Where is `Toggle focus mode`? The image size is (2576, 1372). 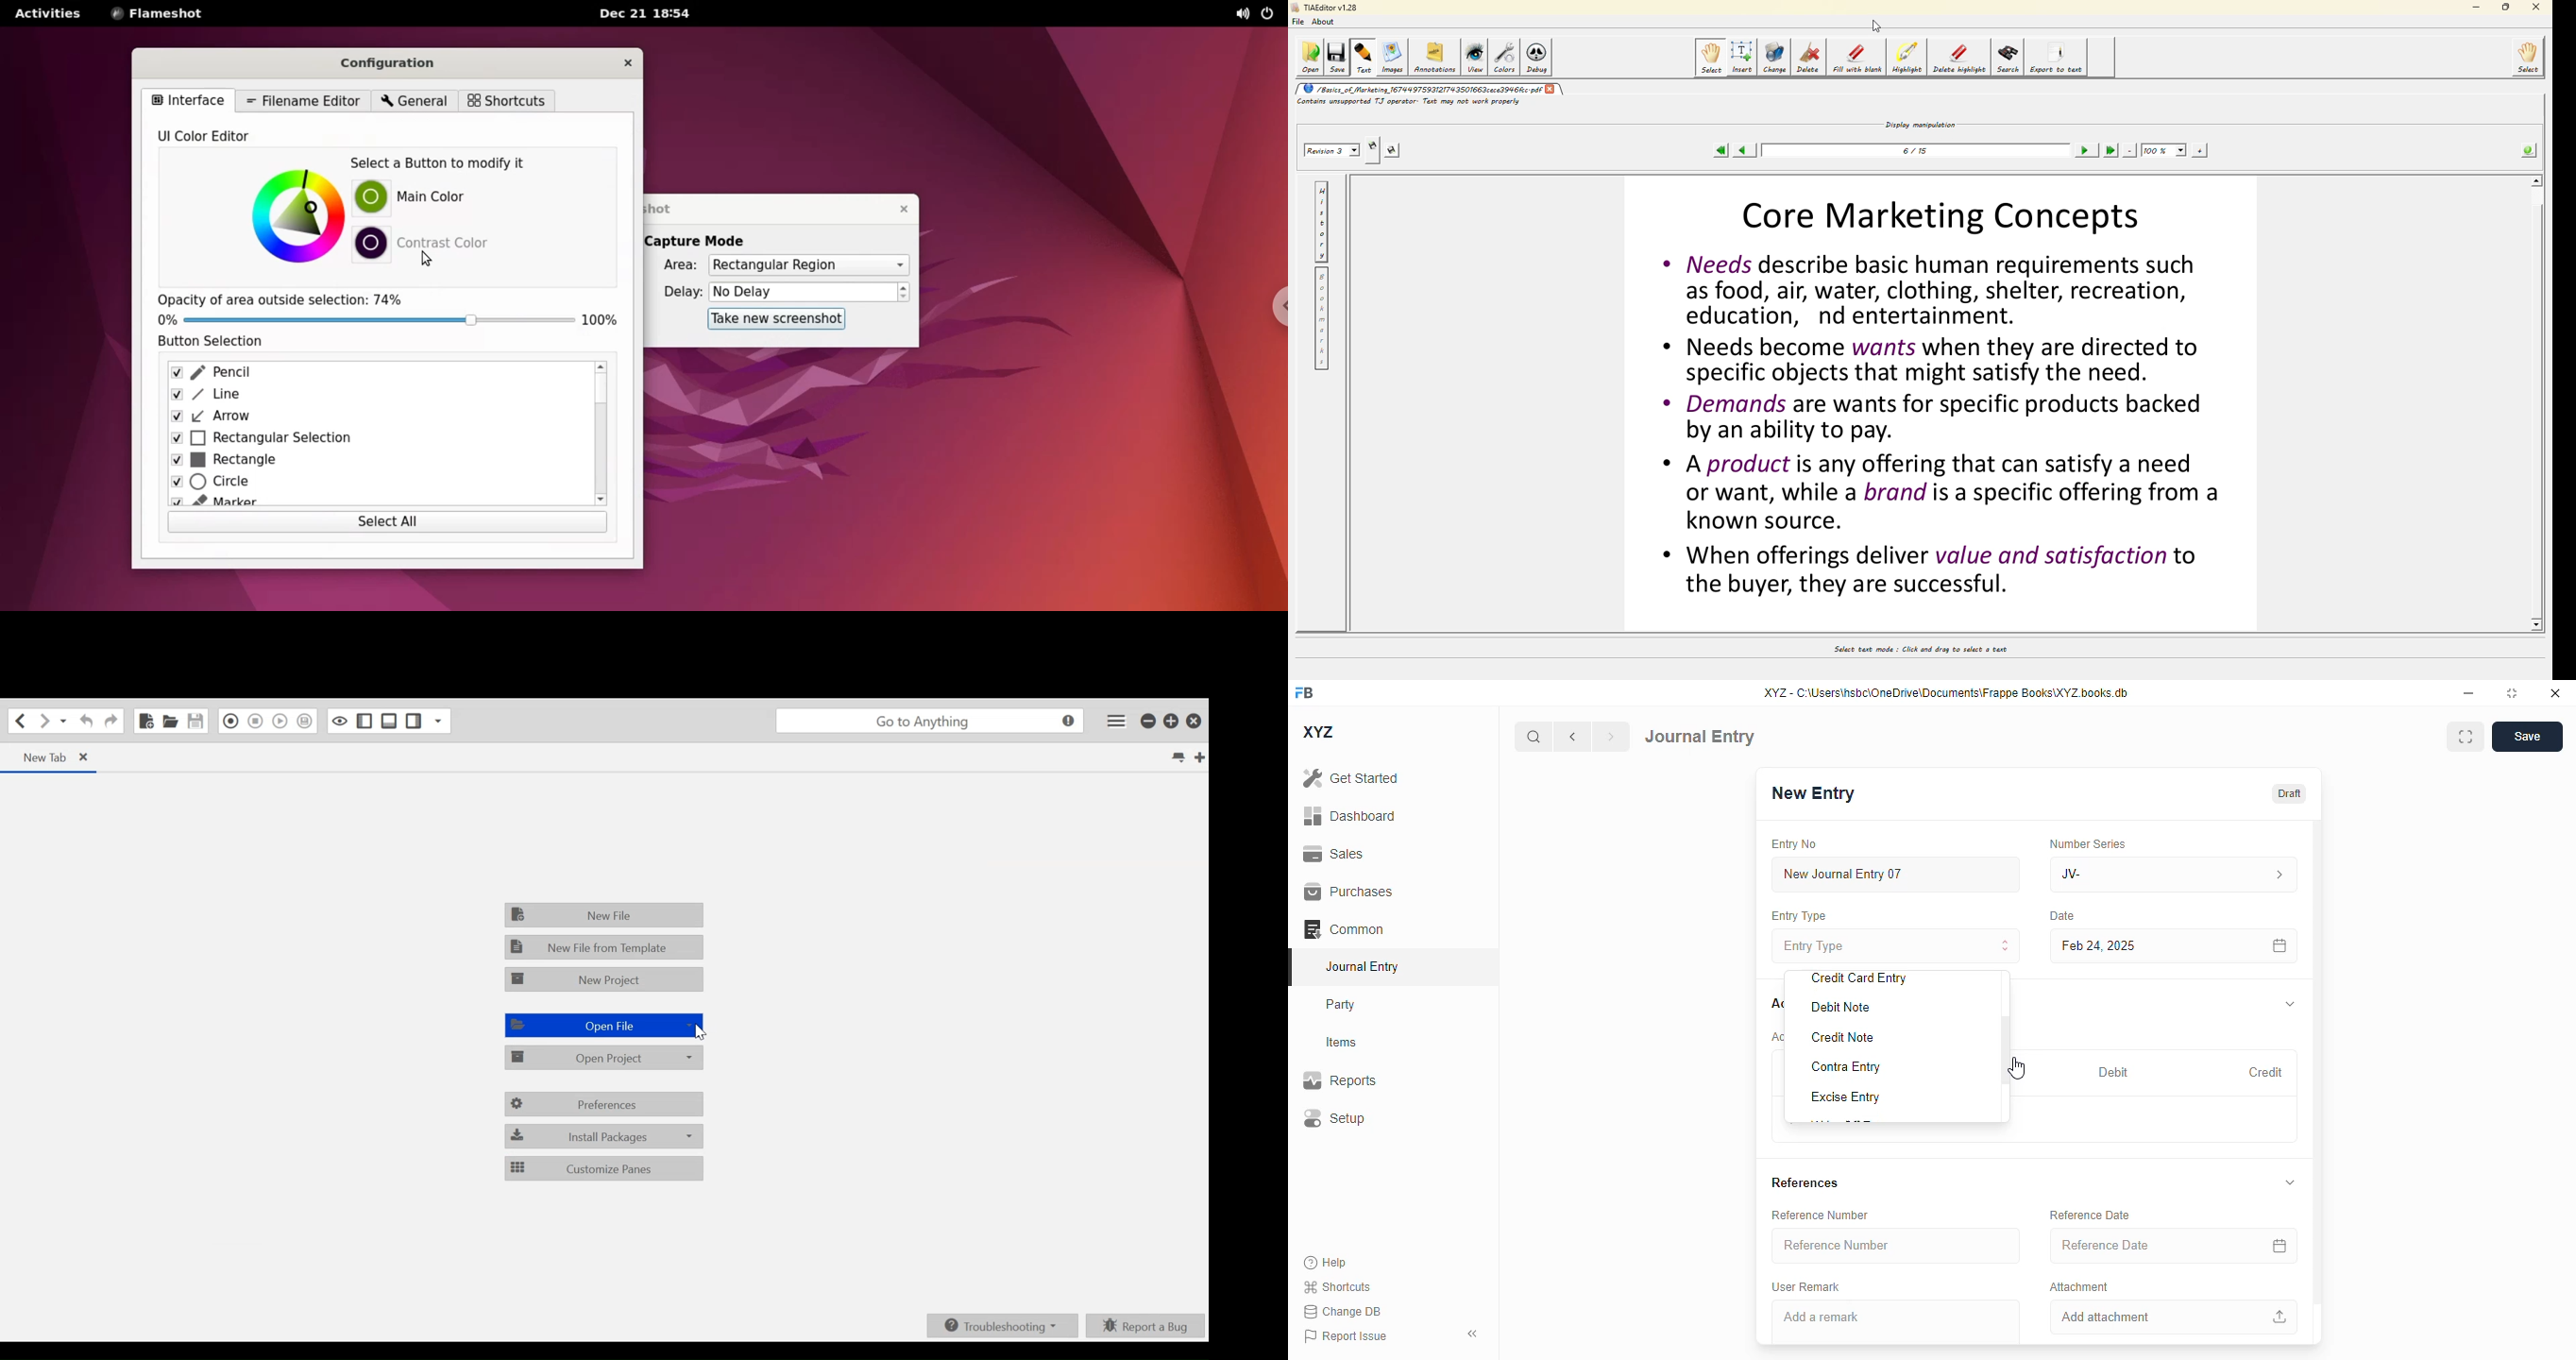 Toggle focus mode is located at coordinates (339, 722).